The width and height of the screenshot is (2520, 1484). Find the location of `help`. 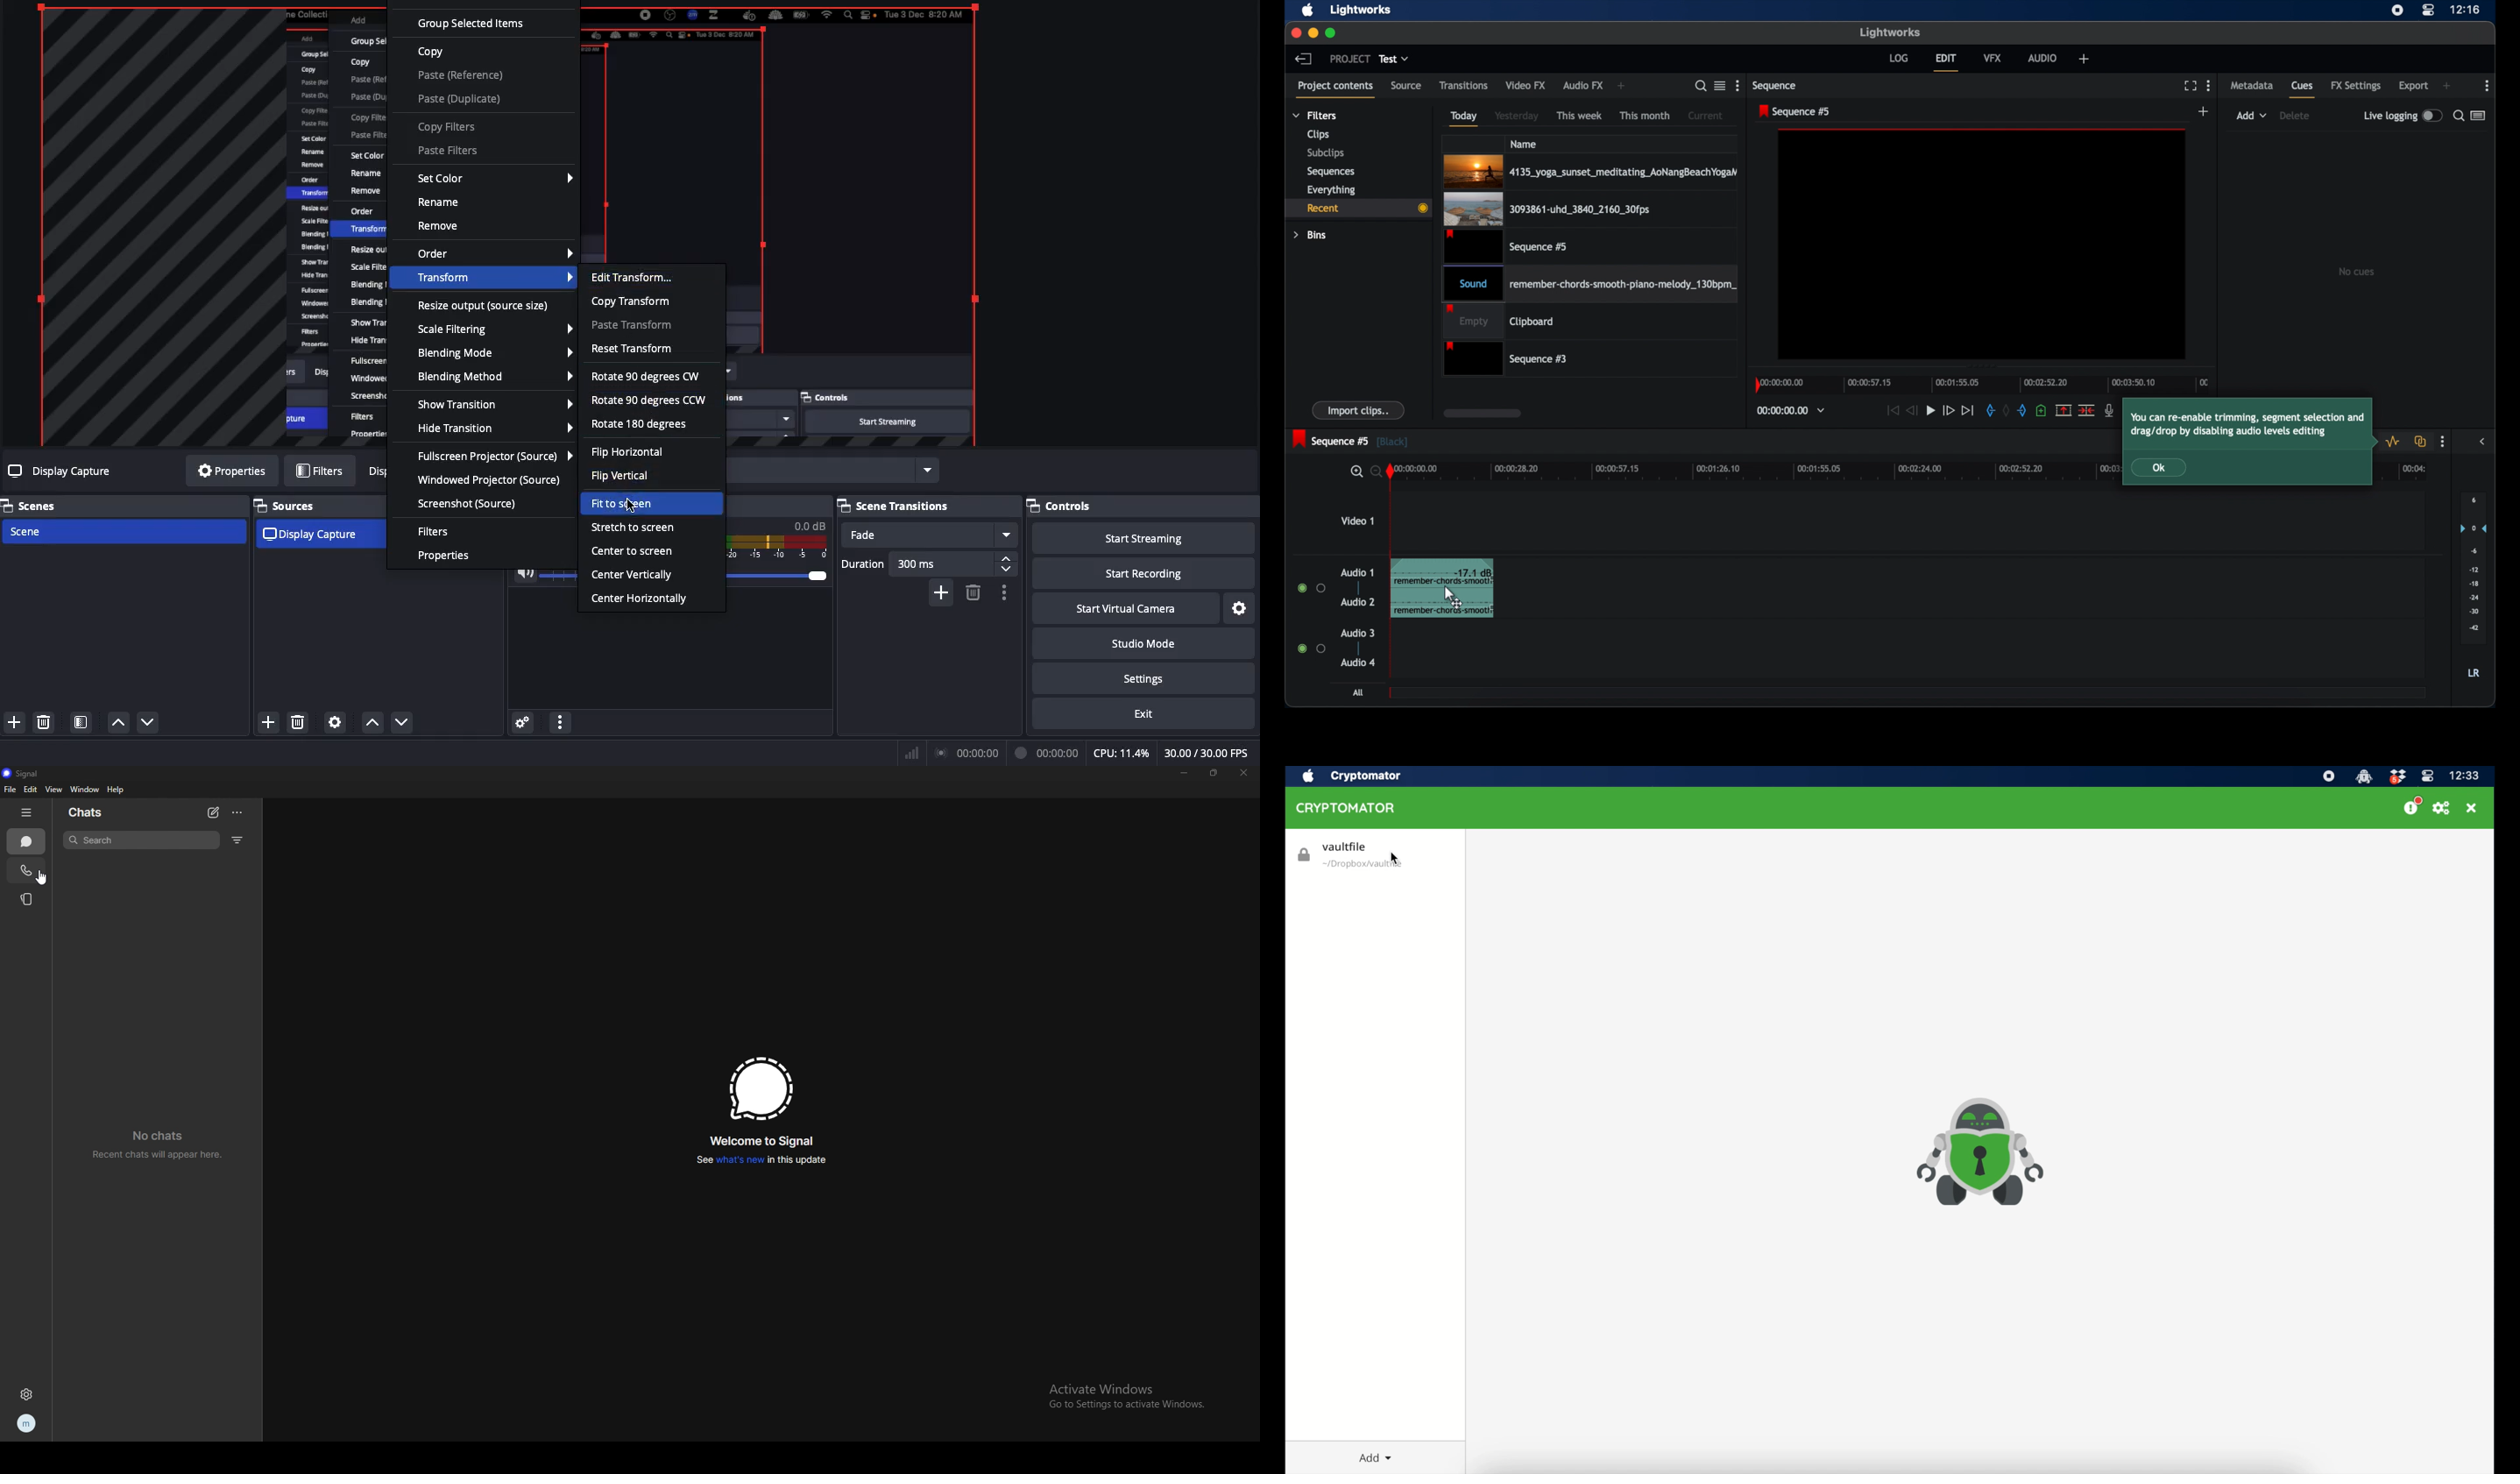

help is located at coordinates (116, 791).